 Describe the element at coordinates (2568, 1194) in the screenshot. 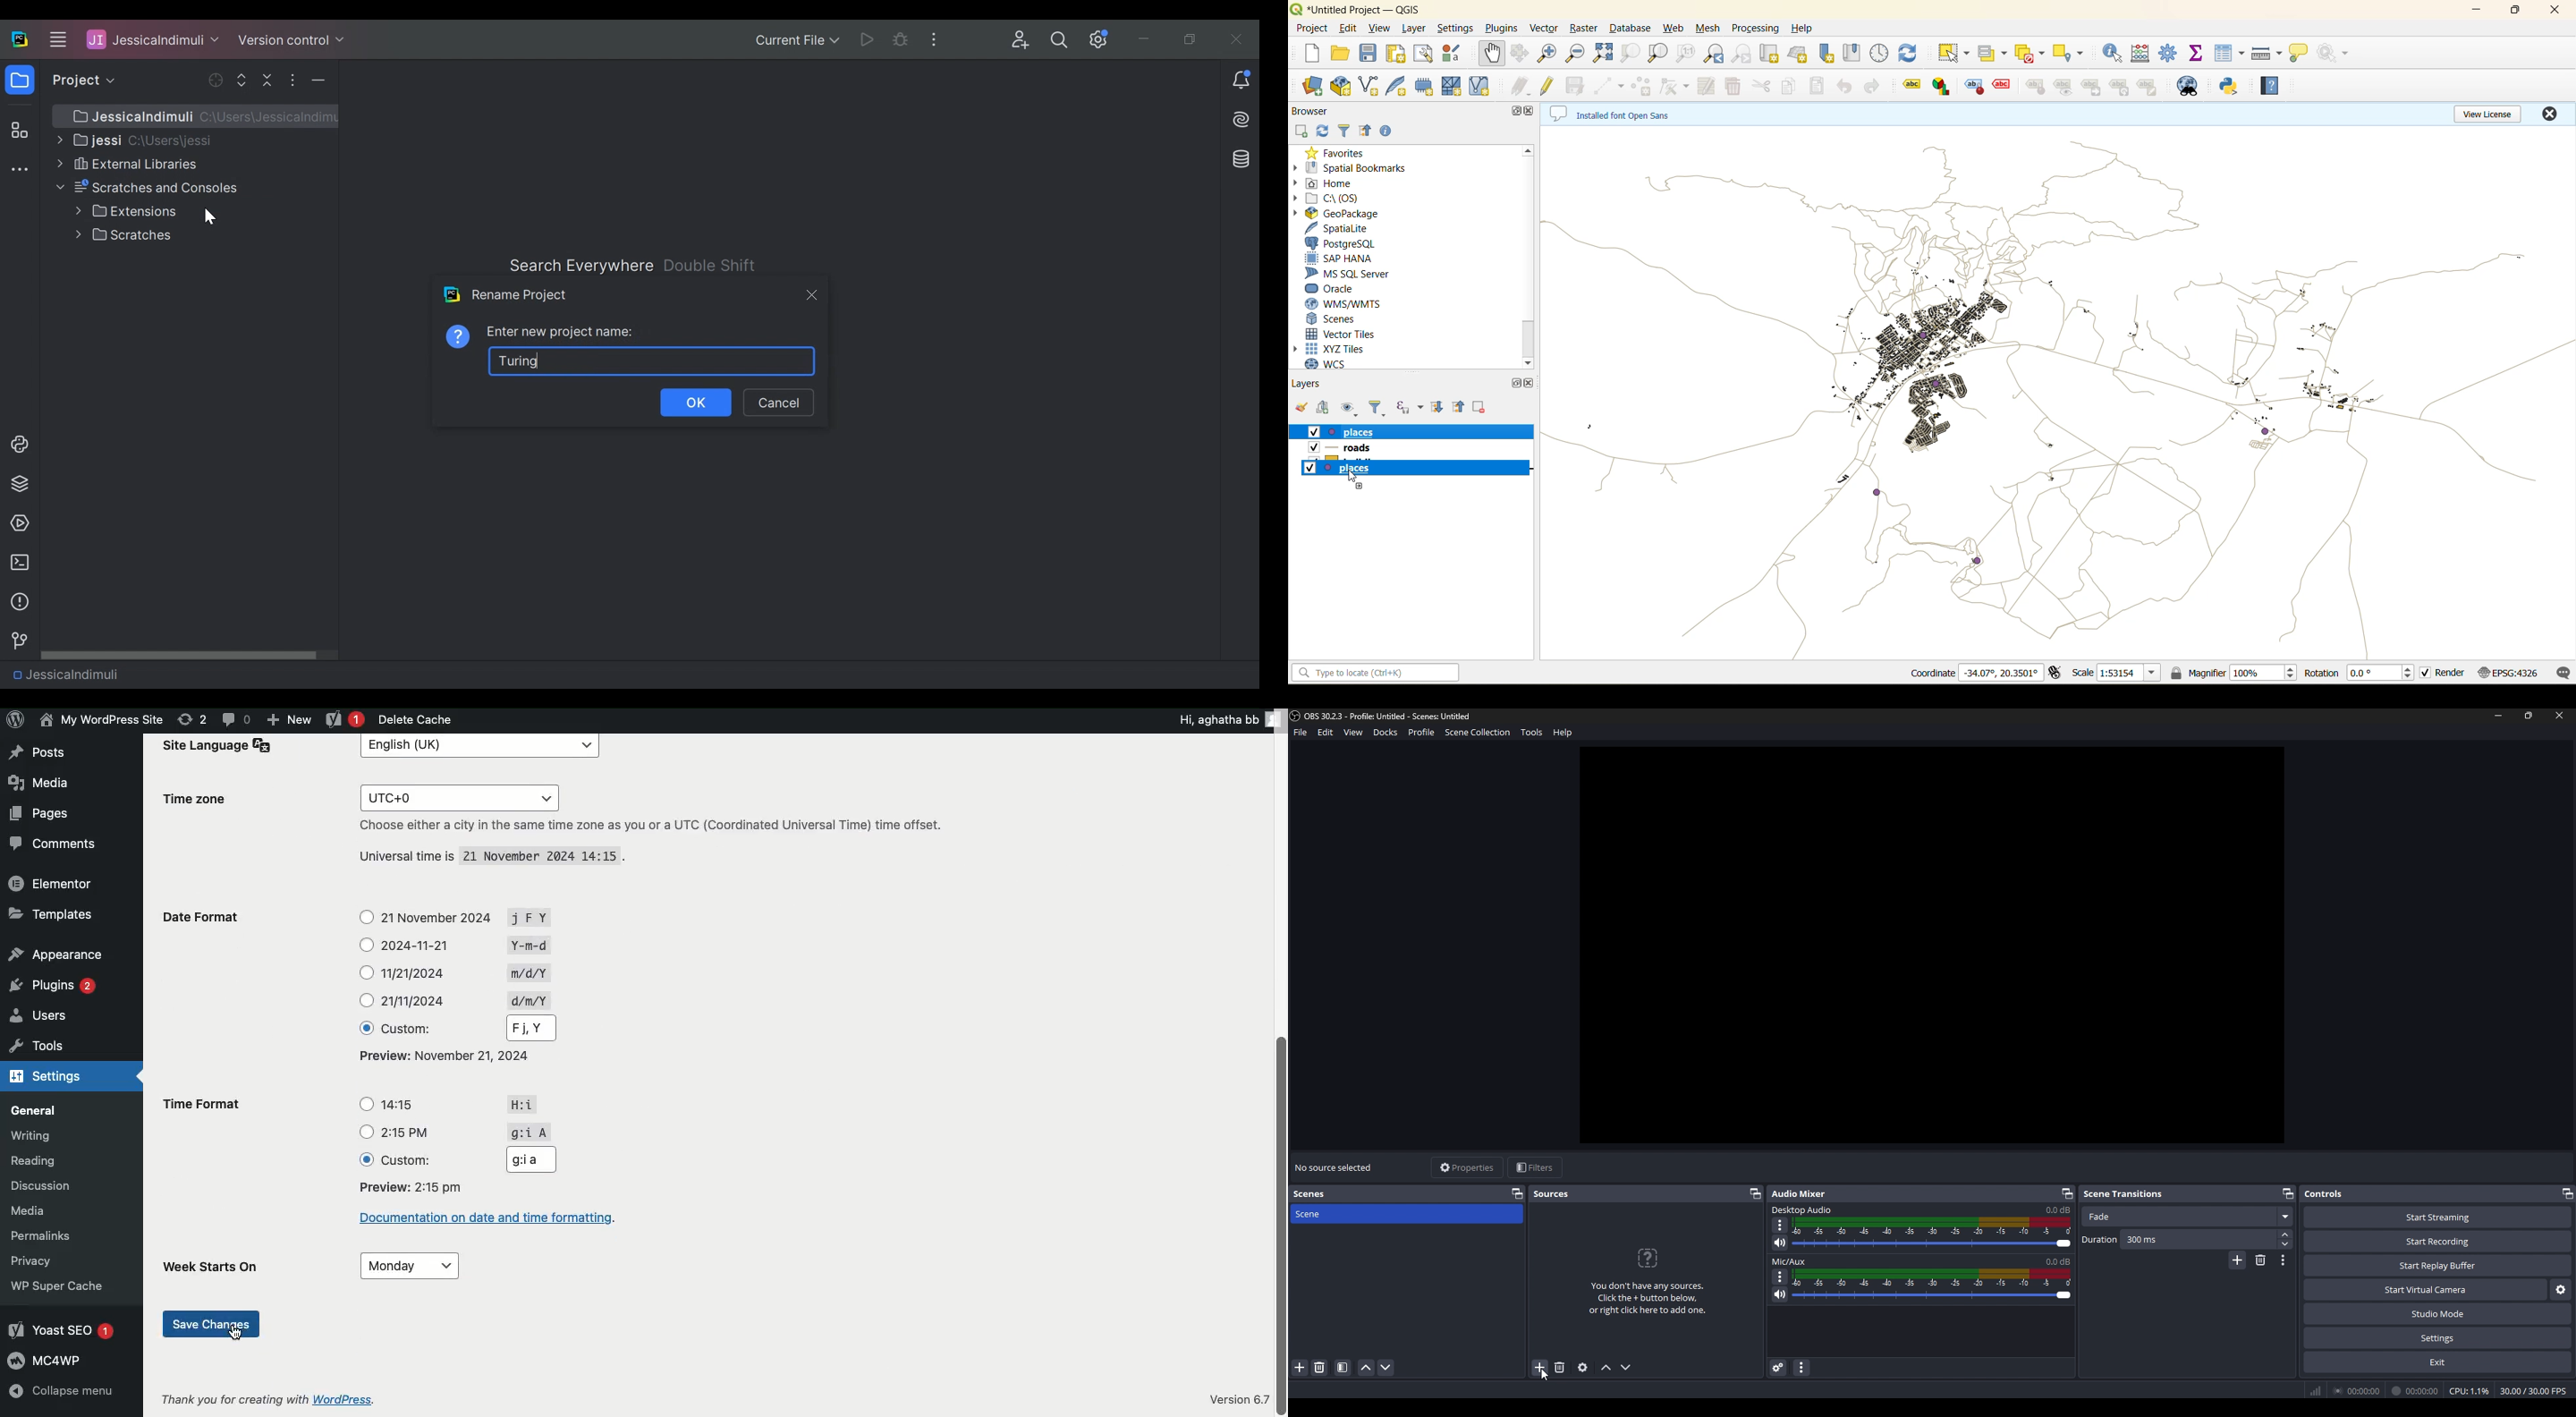

I see `pop out` at that location.